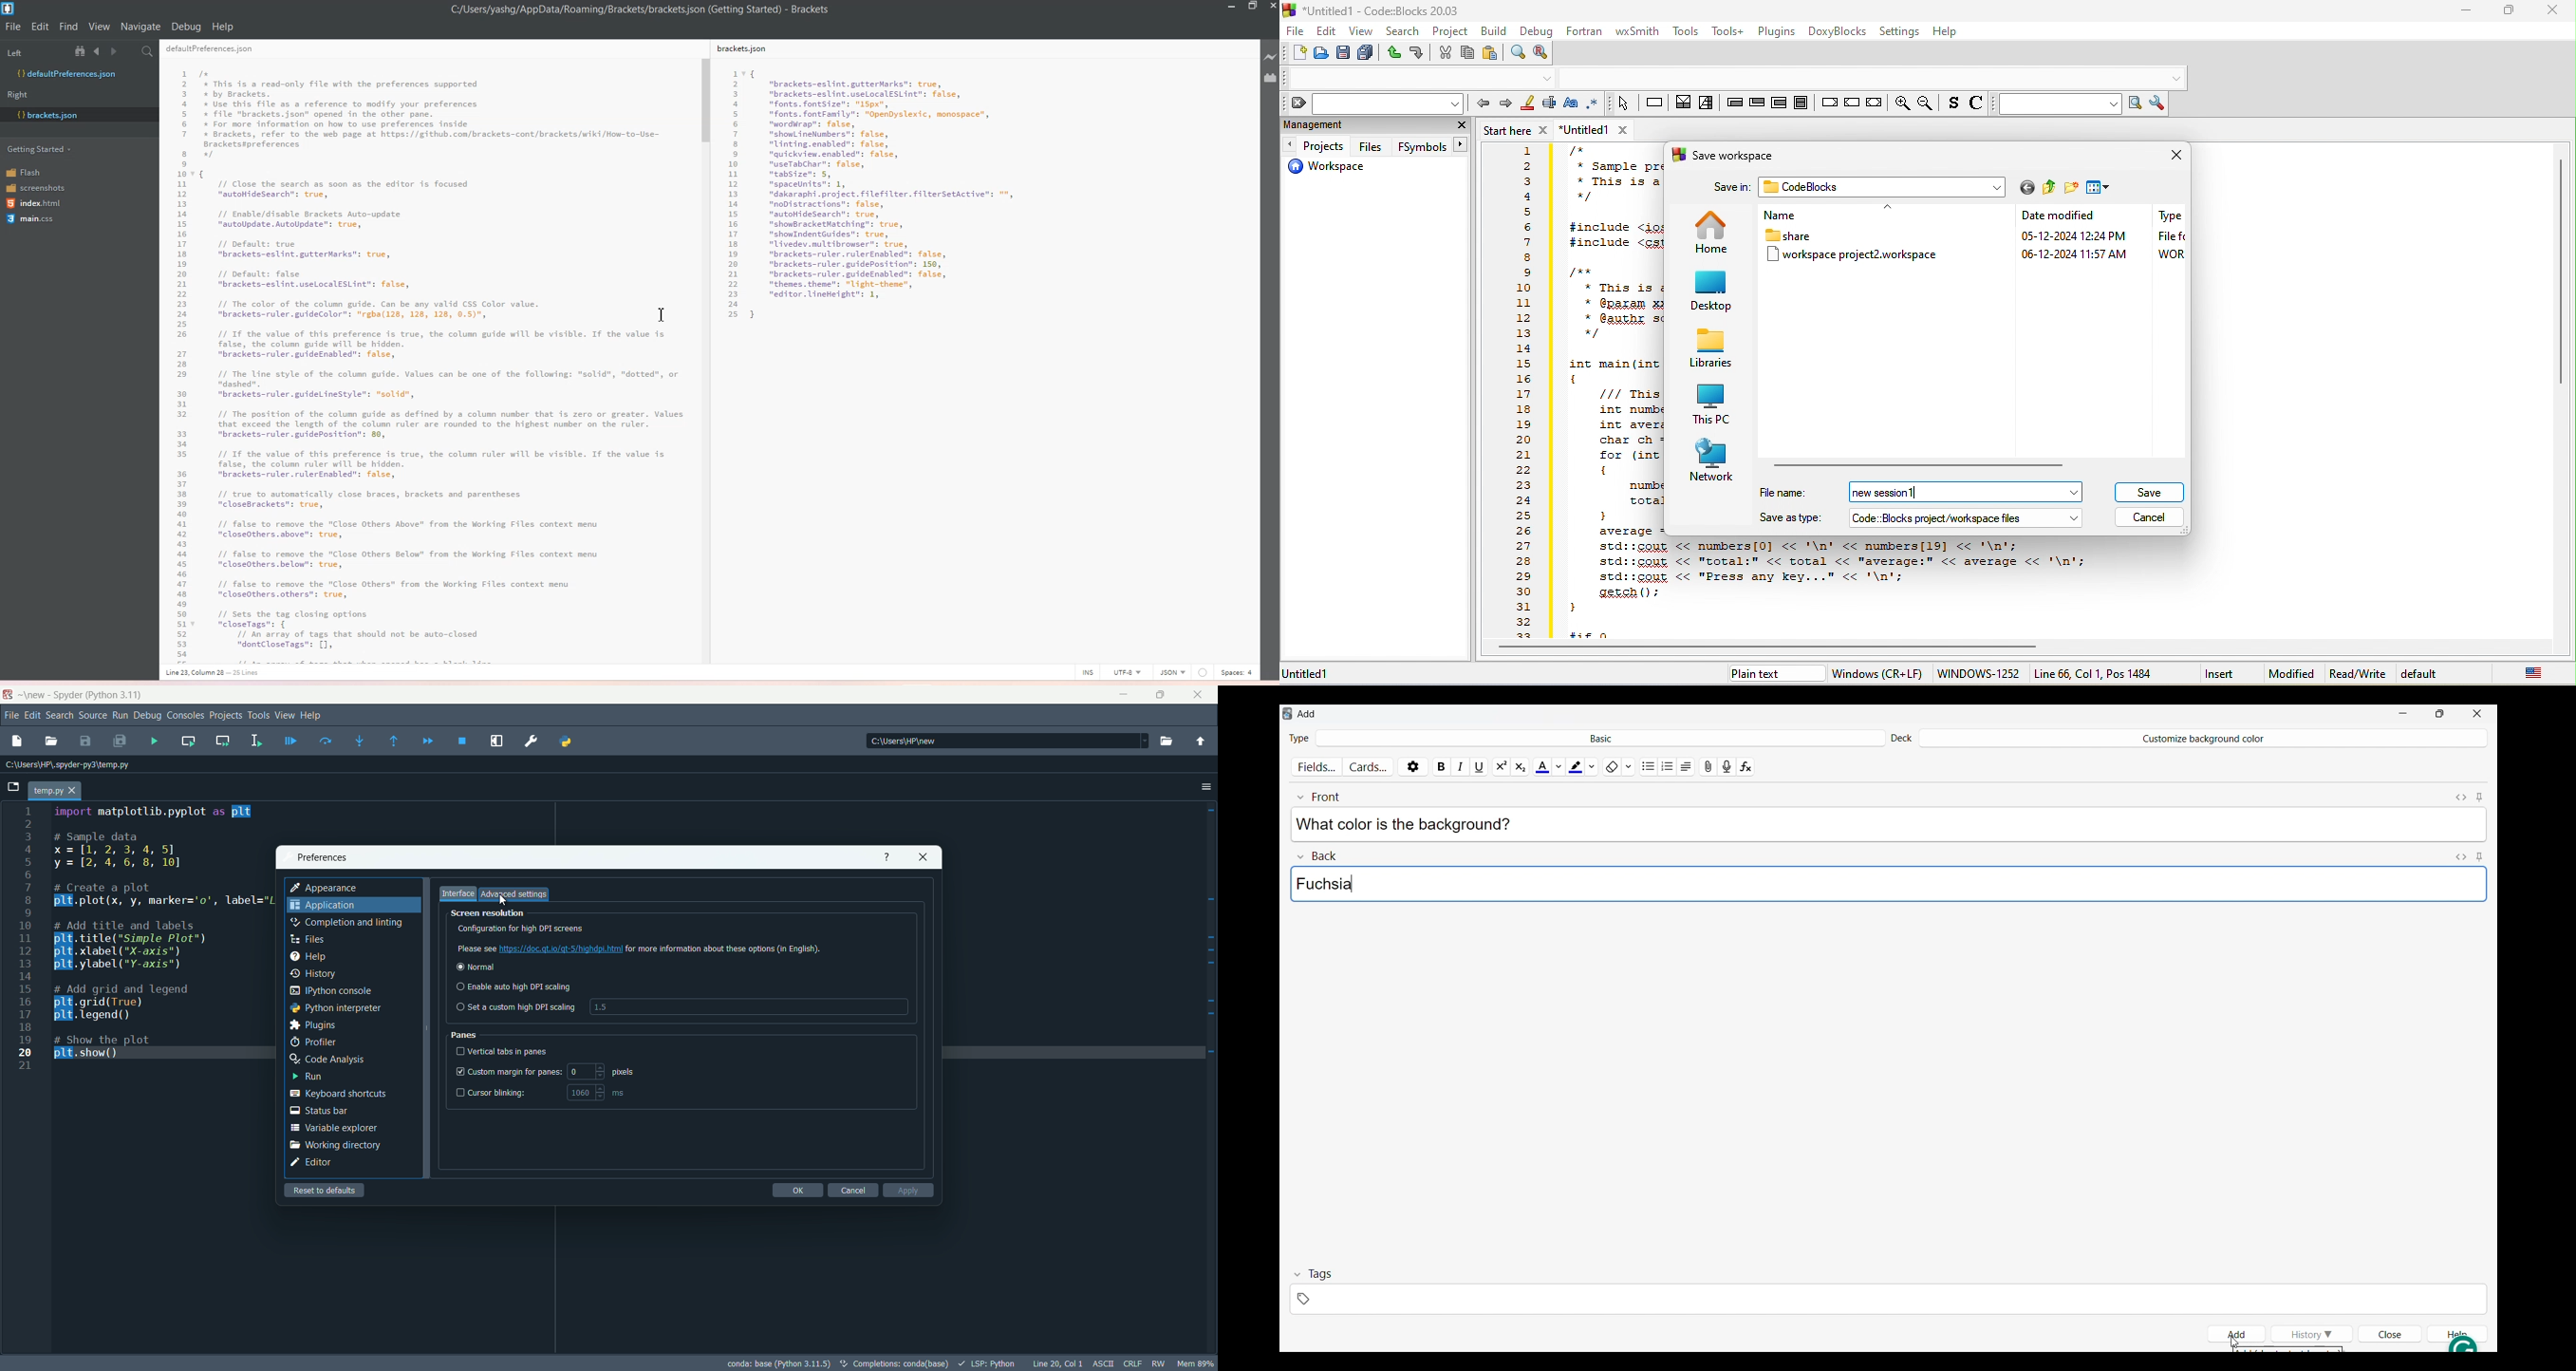 The image size is (2576, 1372). What do you see at coordinates (463, 741) in the screenshot?
I see `stop debugging` at bounding box center [463, 741].